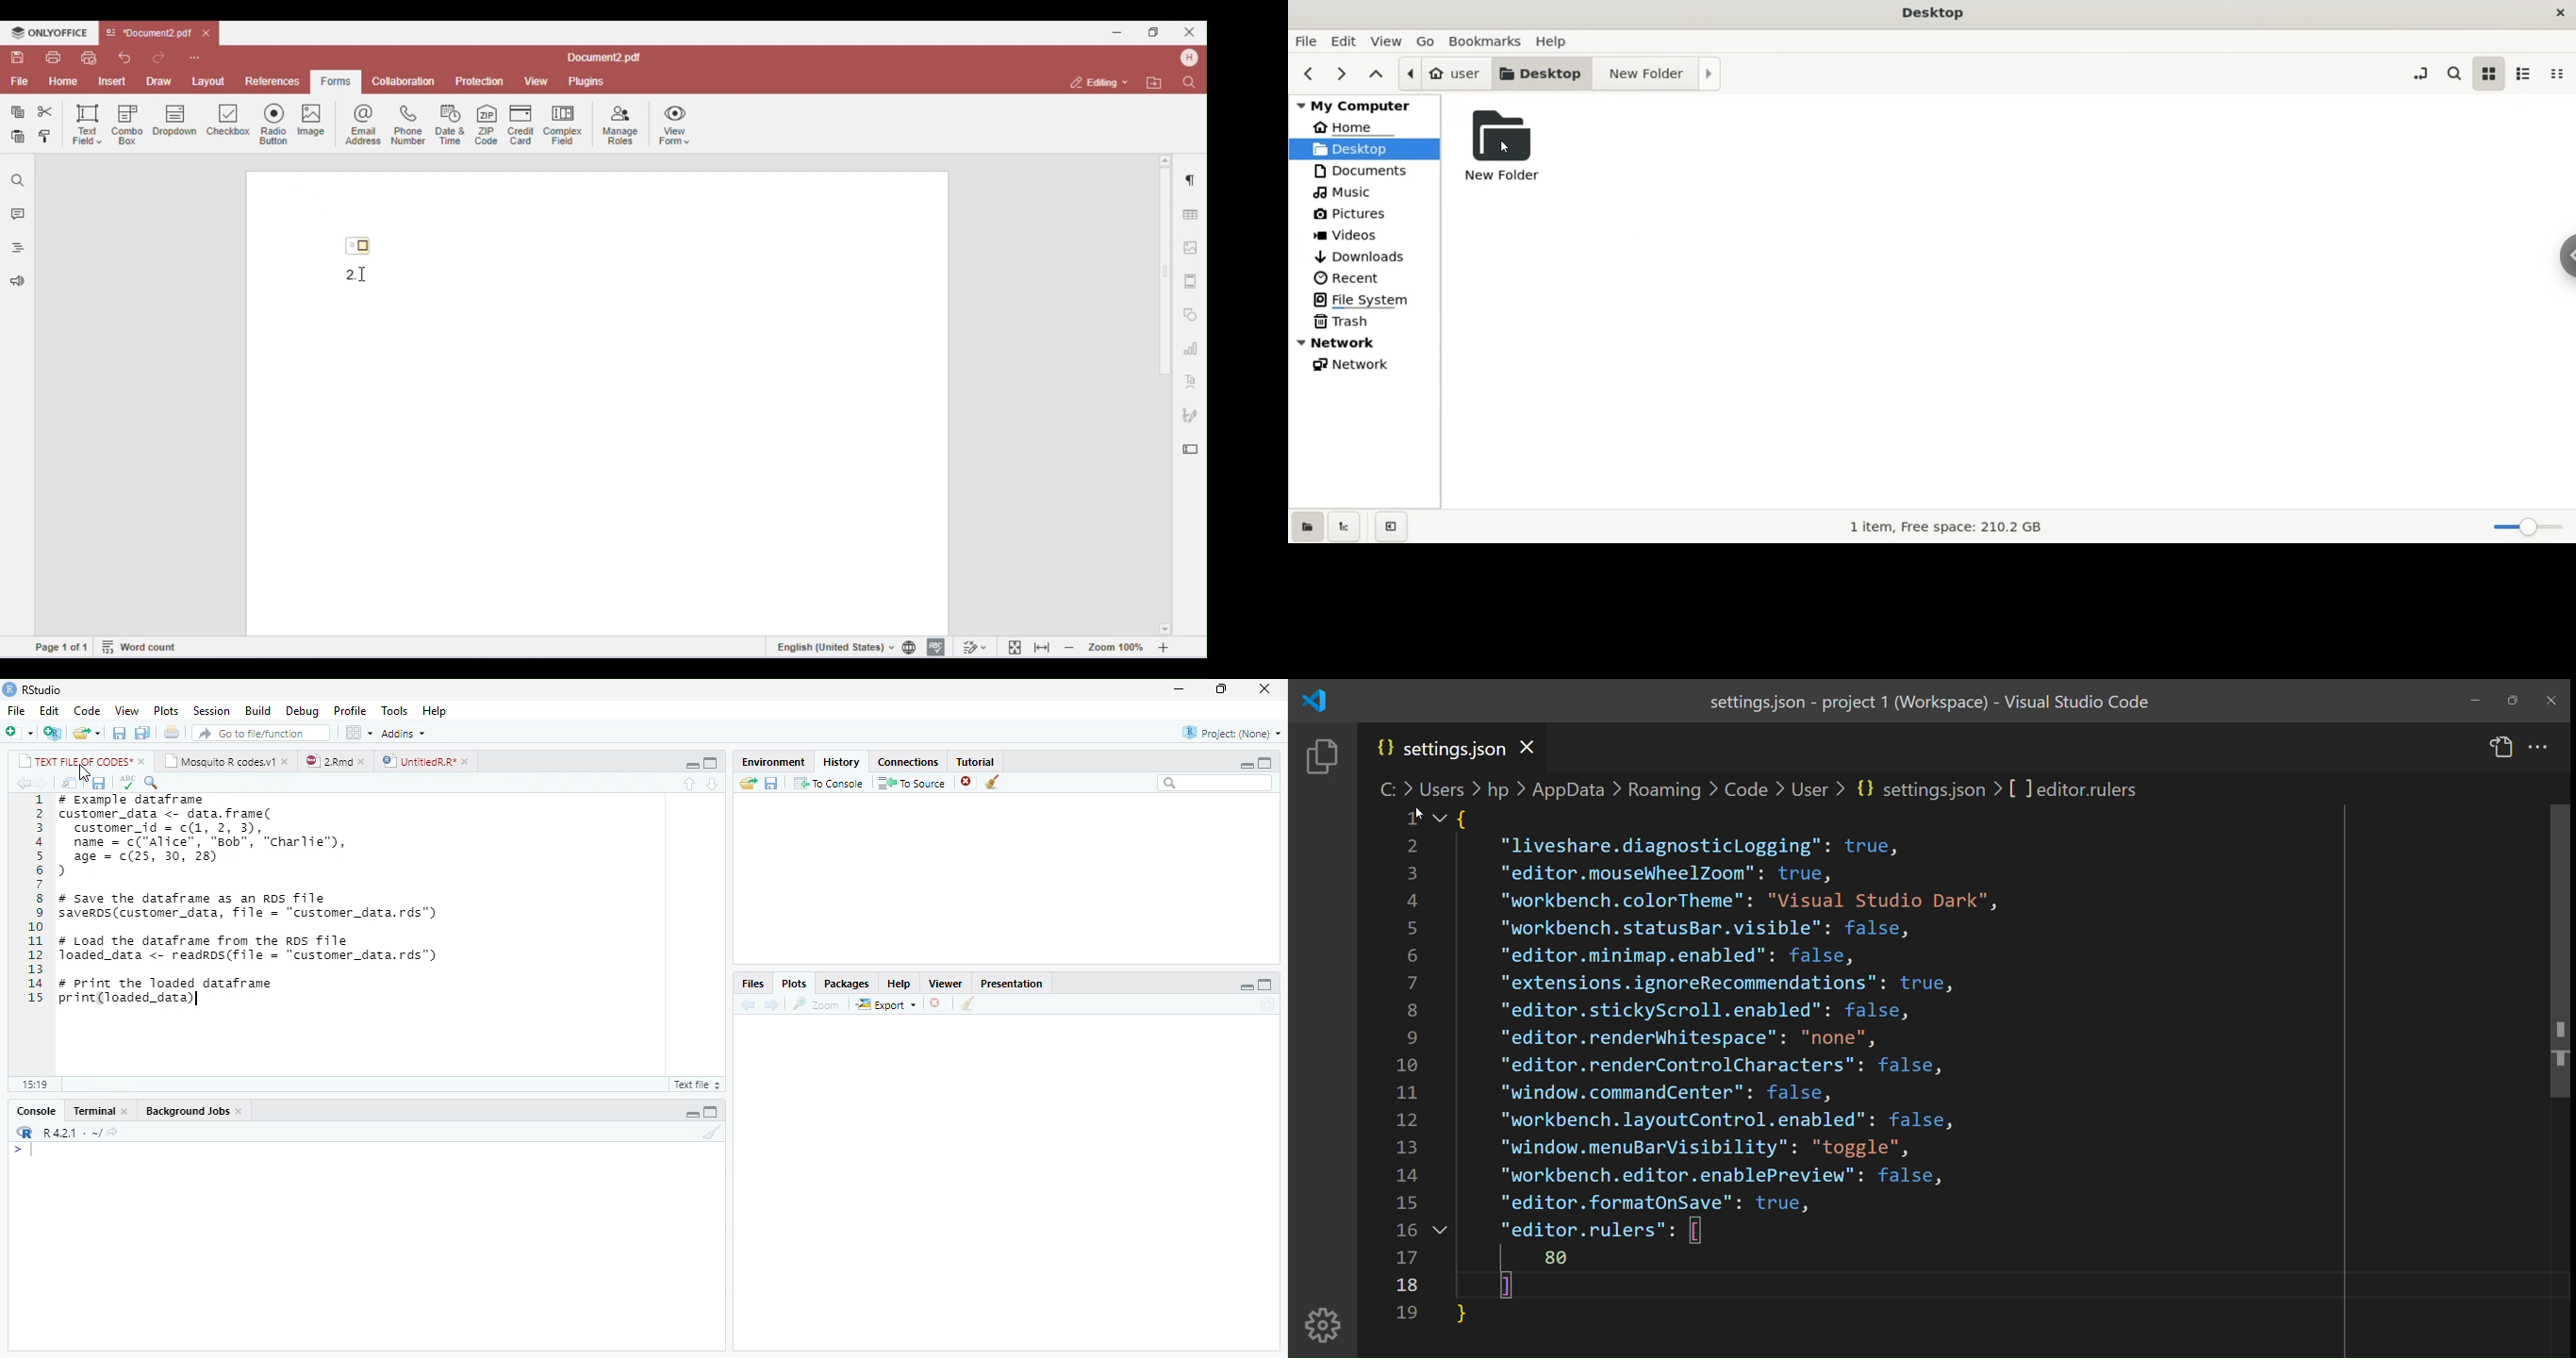  Describe the element at coordinates (1232, 733) in the screenshot. I see `Project(None)` at that location.